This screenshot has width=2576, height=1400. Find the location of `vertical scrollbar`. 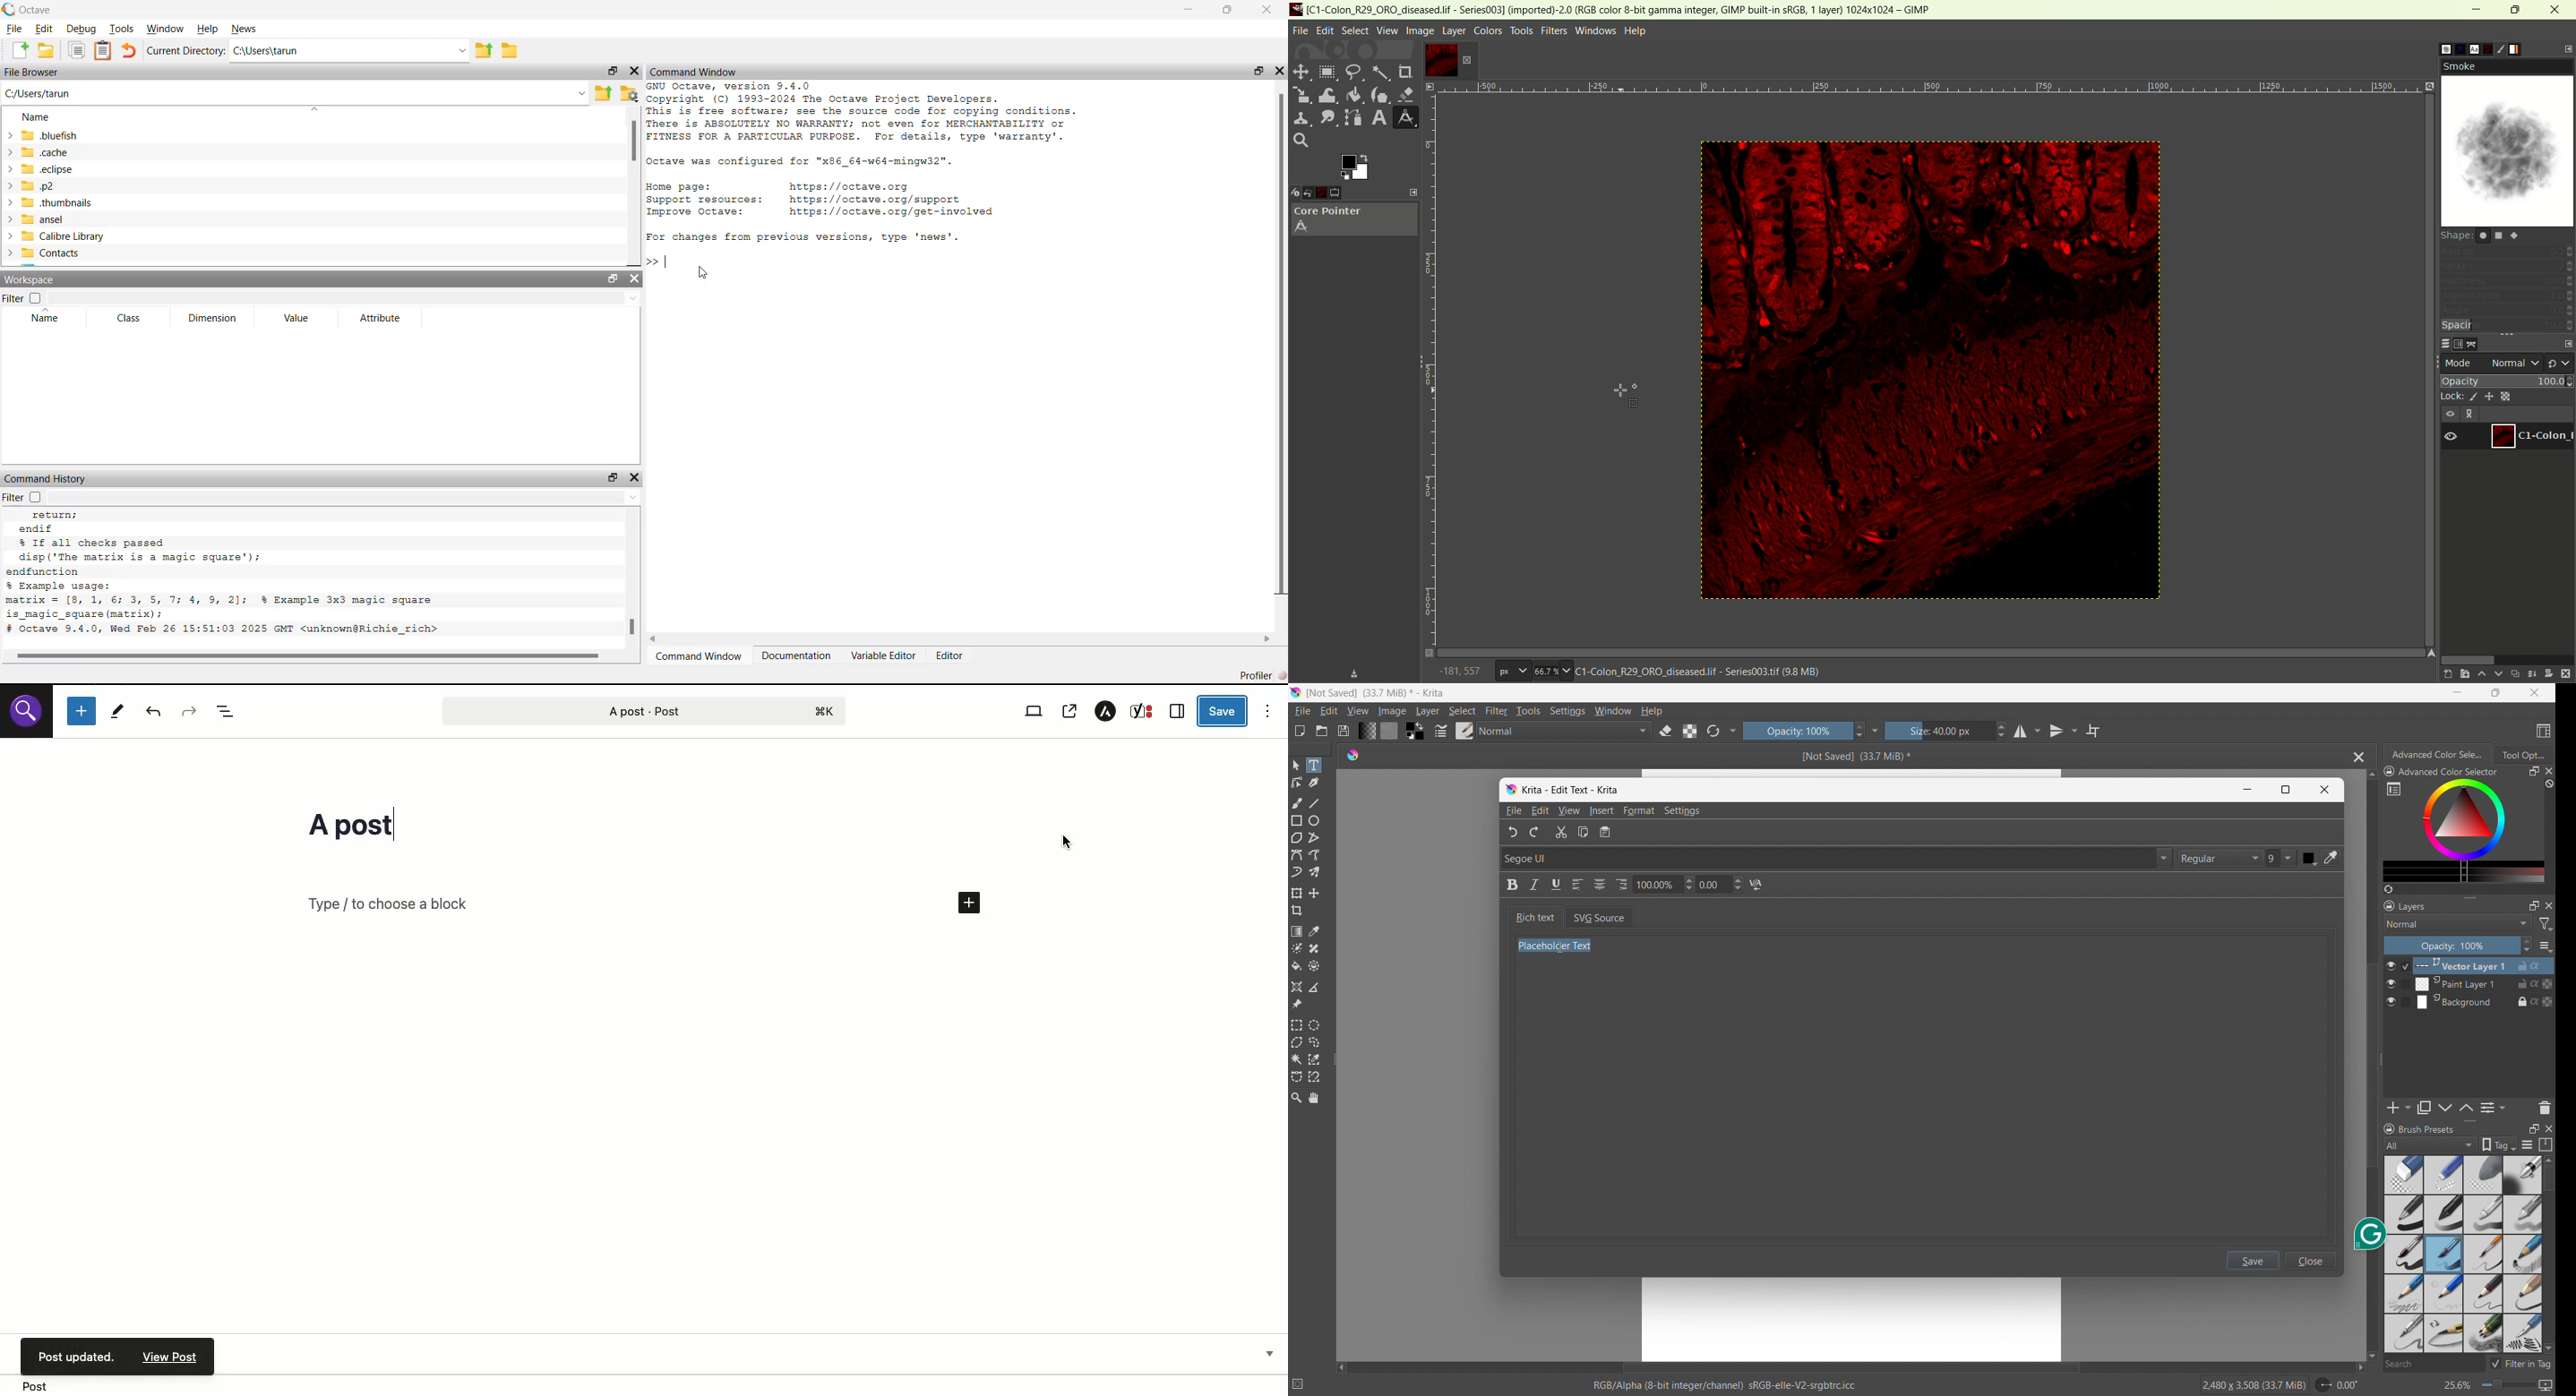

vertical scrollbar is located at coordinates (2368, 1065).